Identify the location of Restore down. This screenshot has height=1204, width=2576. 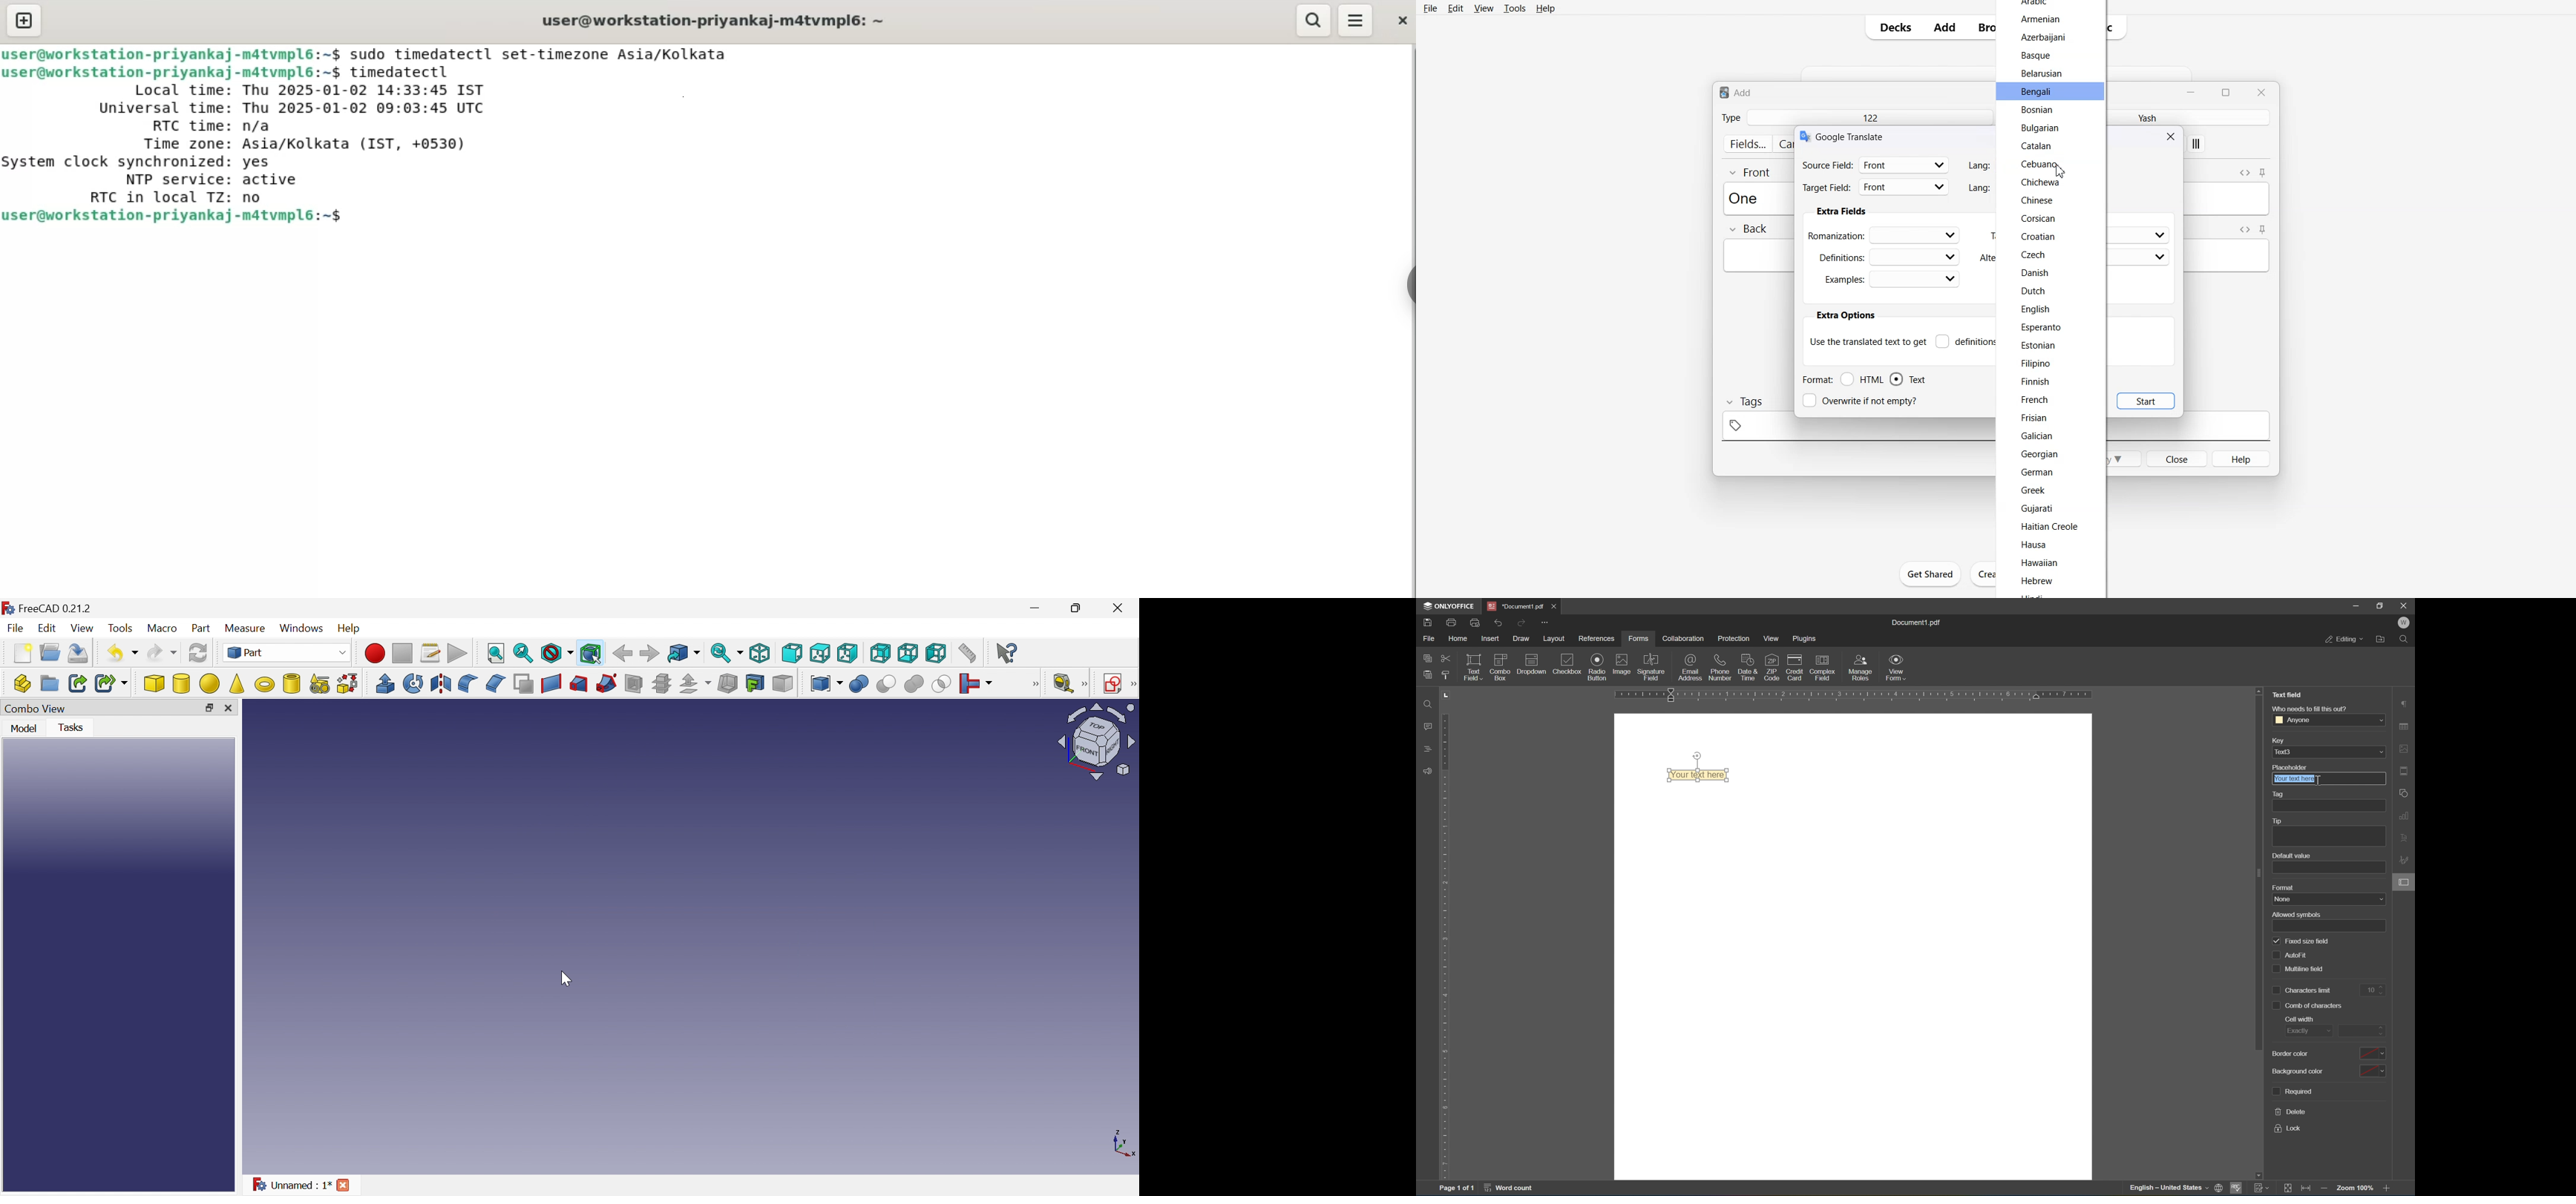
(209, 710).